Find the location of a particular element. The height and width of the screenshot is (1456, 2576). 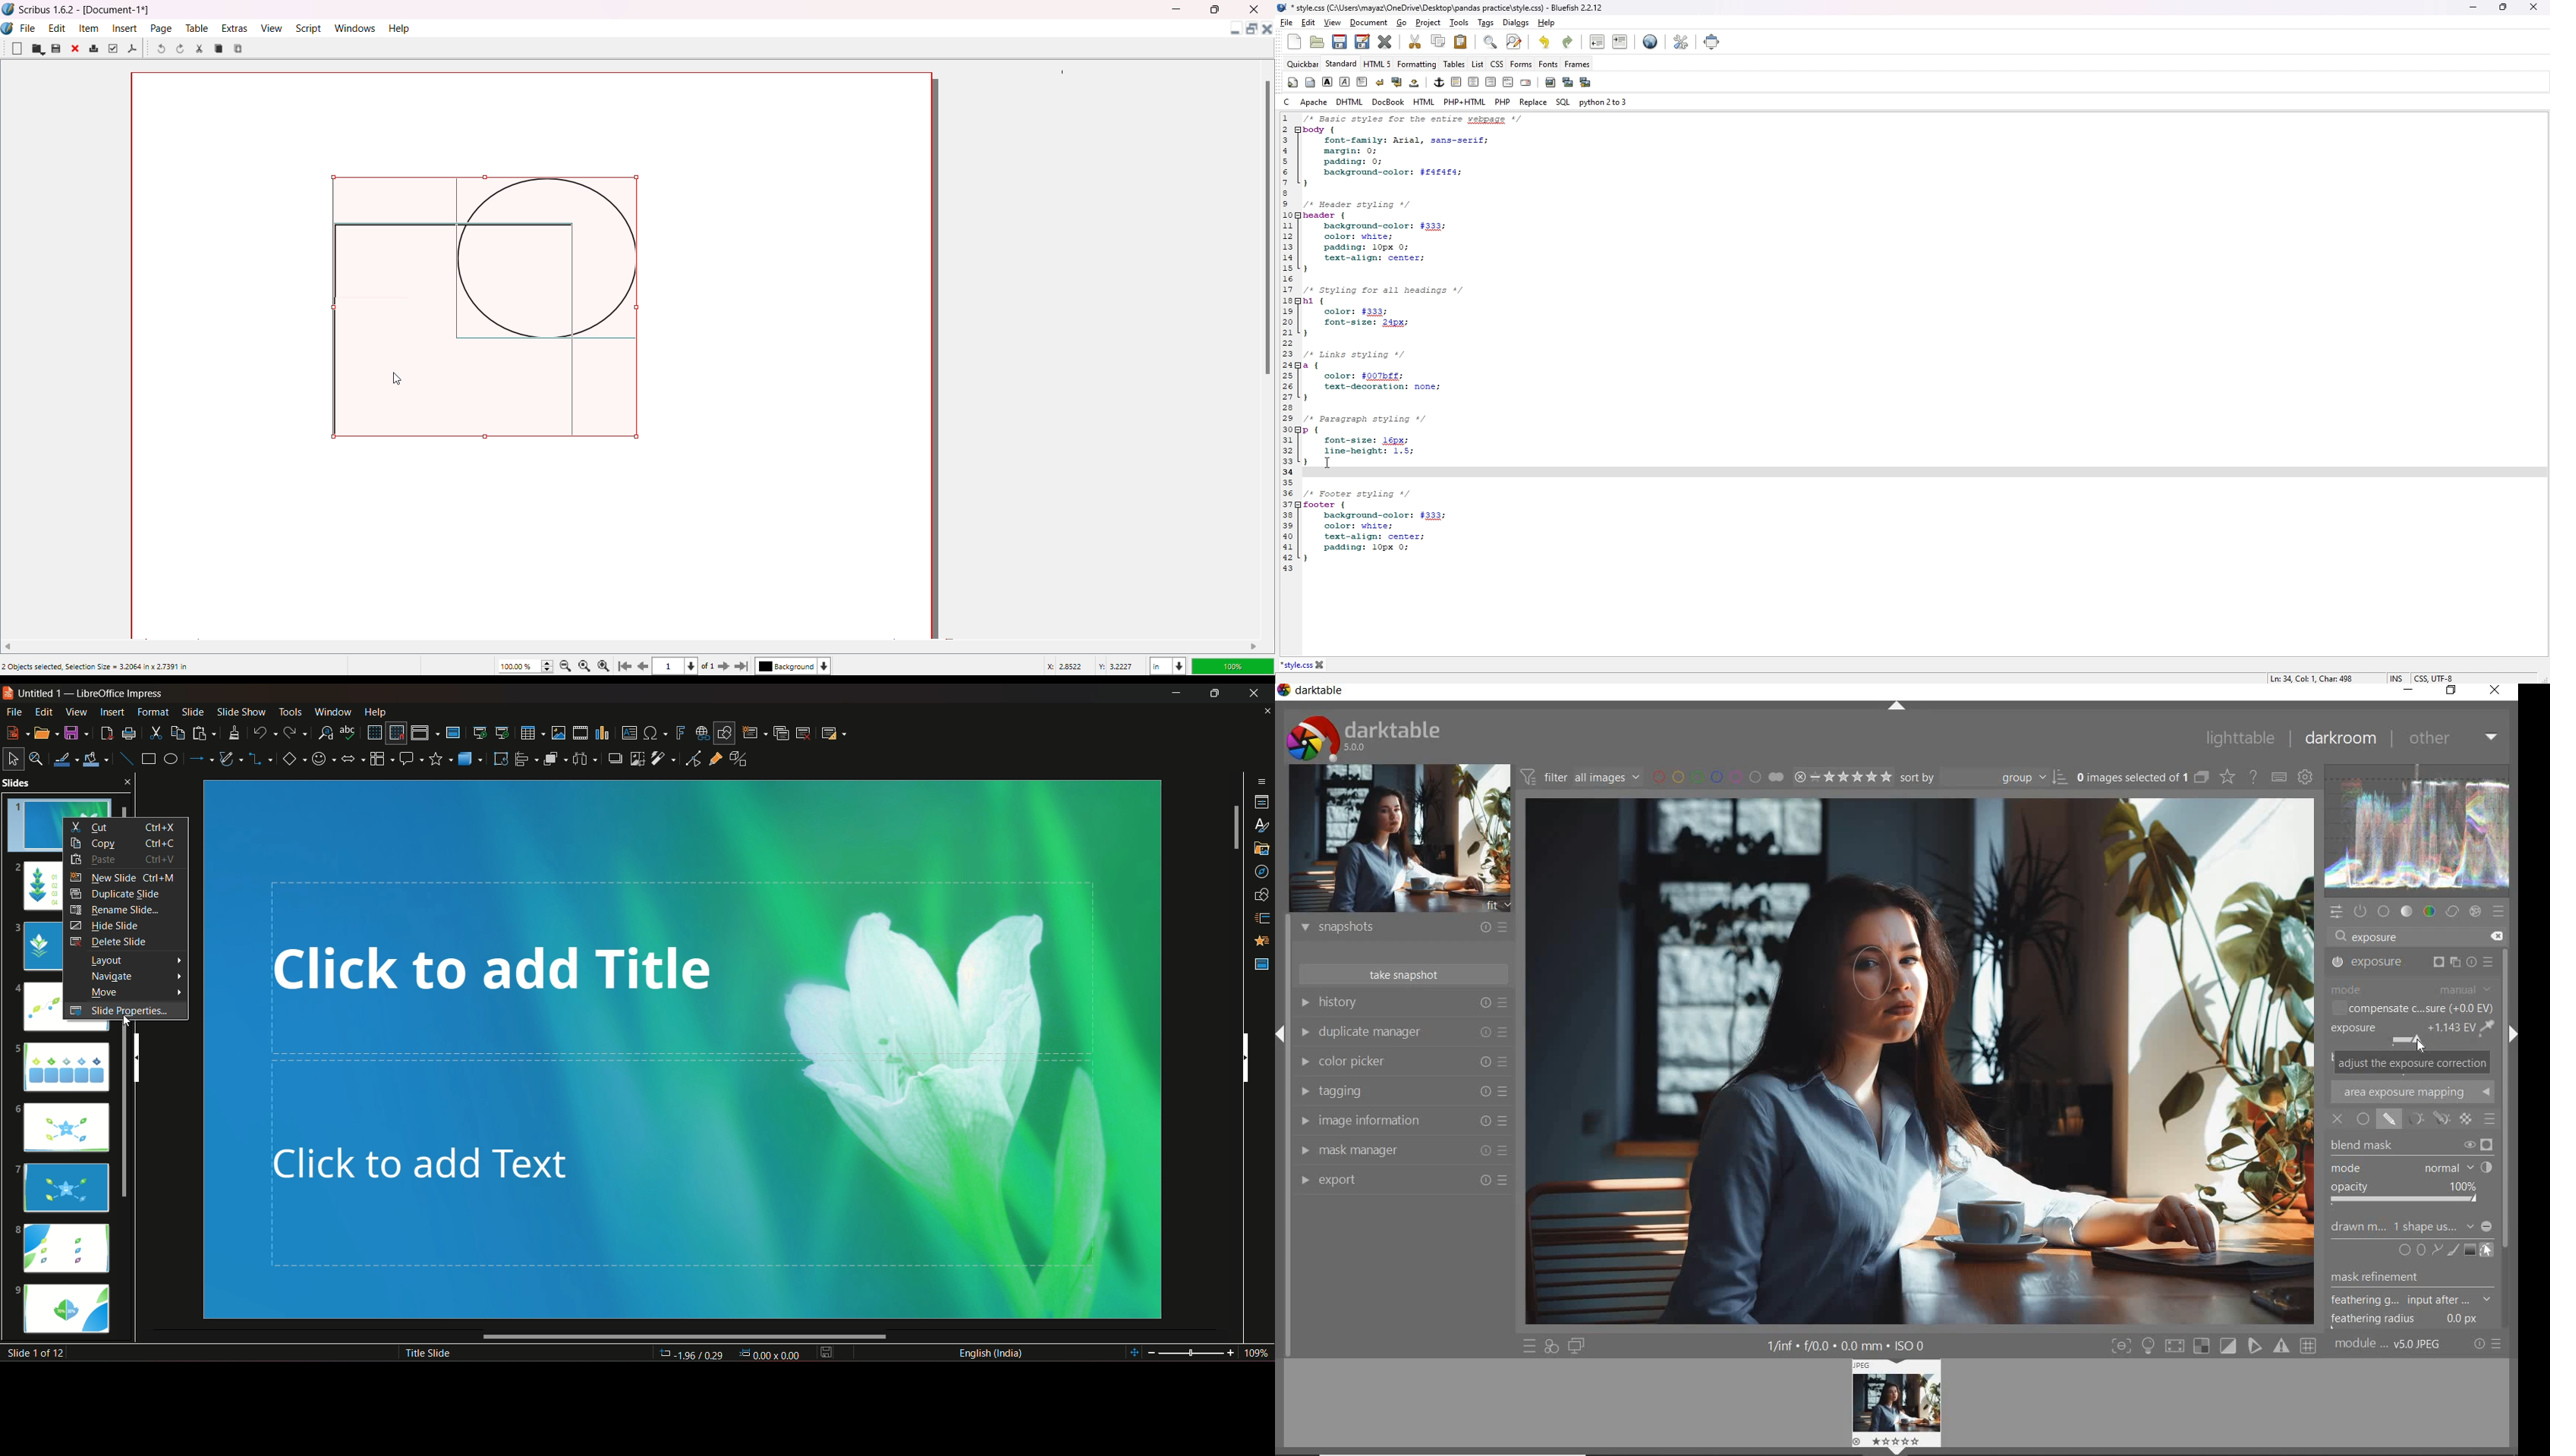

Opacity is located at coordinates (1232, 665).